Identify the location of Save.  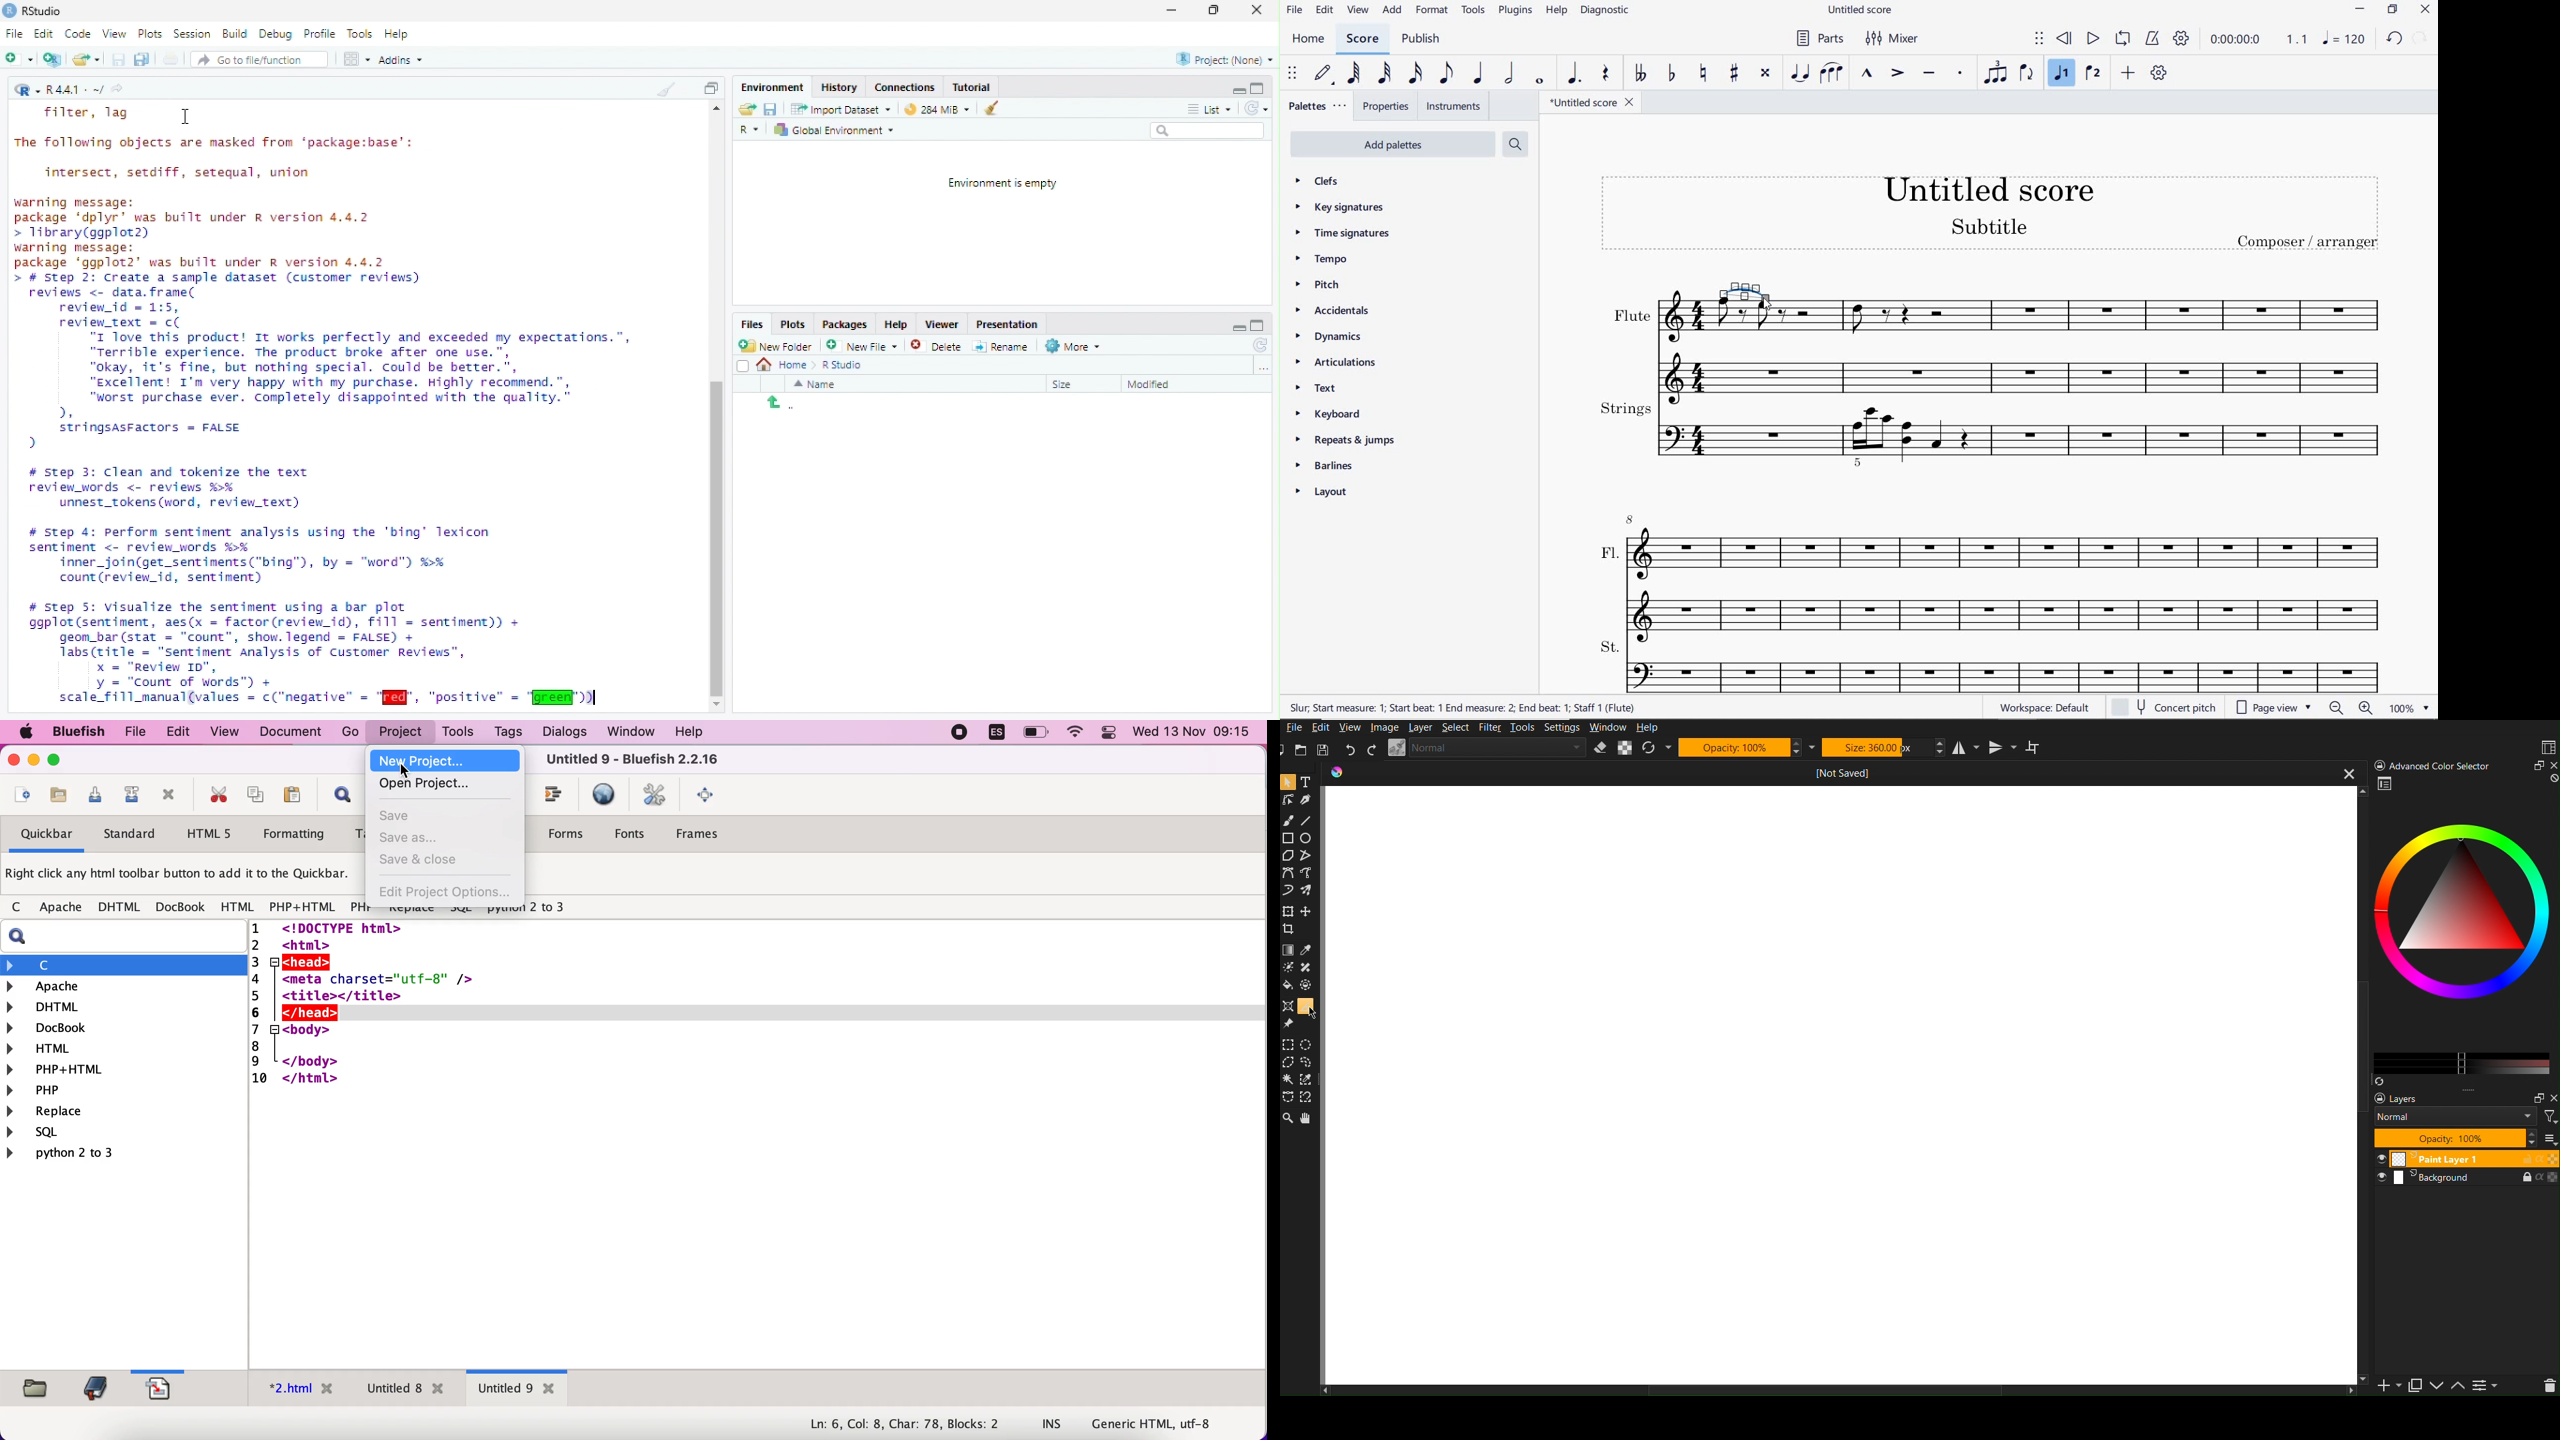
(119, 59).